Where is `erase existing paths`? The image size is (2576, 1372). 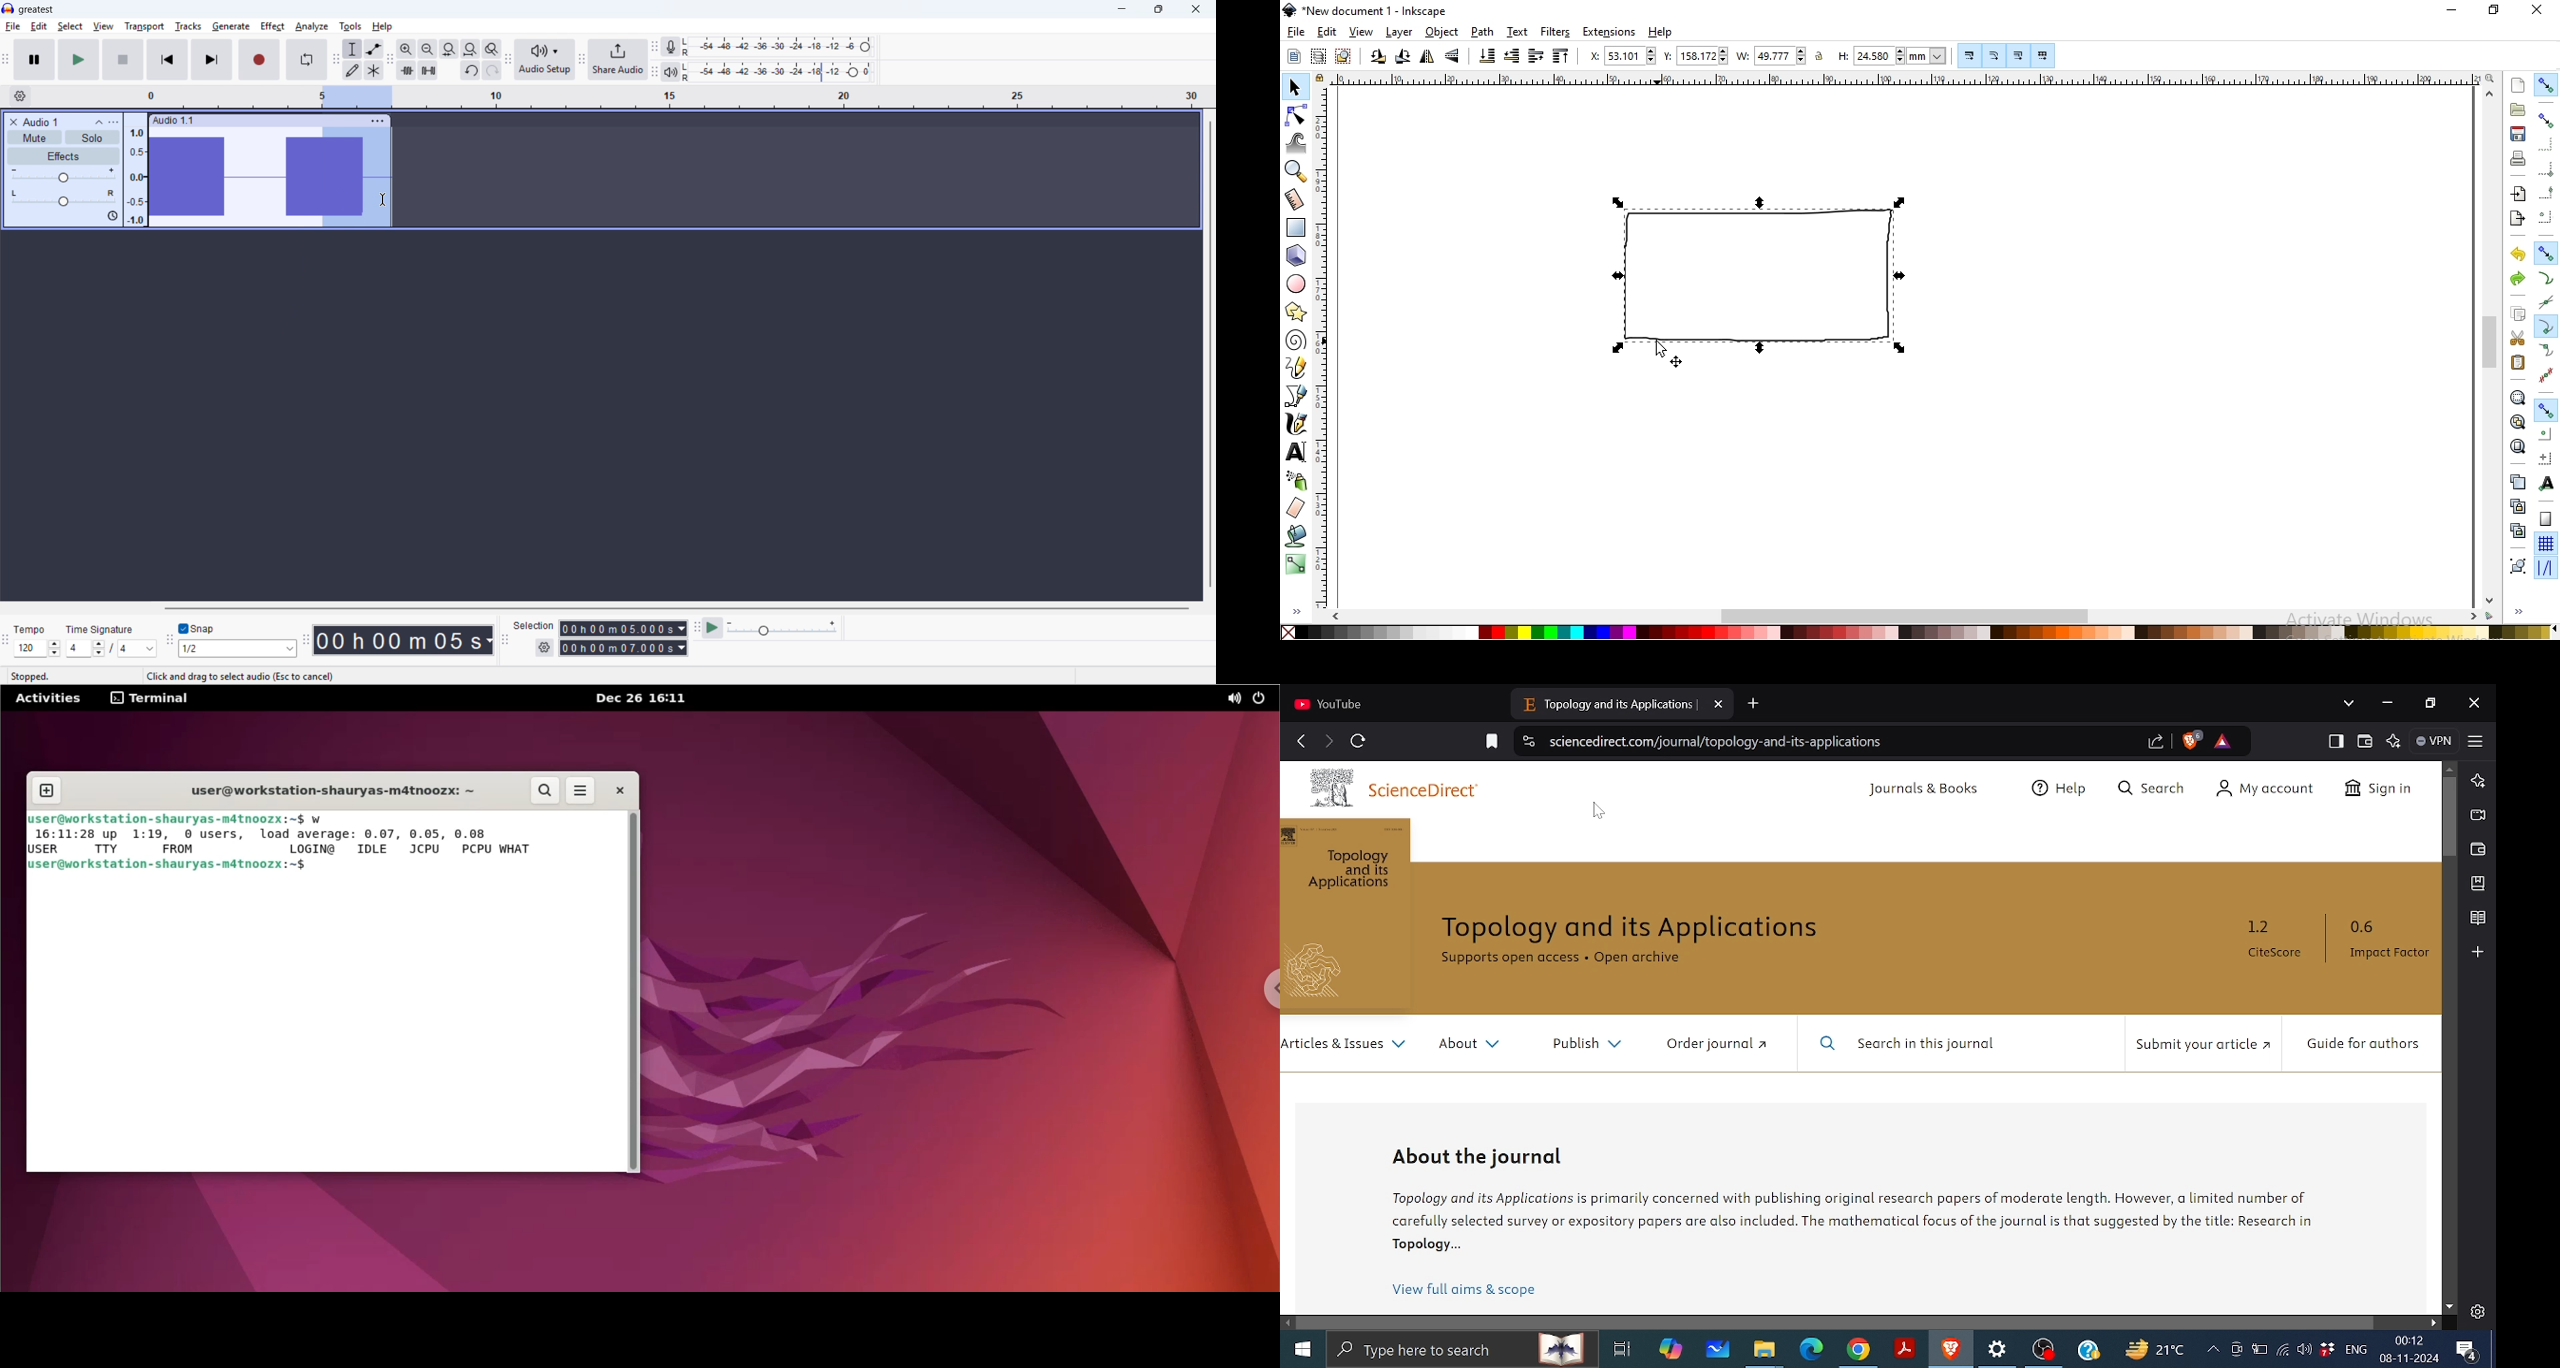
erase existing paths is located at coordinates (1298, 509).